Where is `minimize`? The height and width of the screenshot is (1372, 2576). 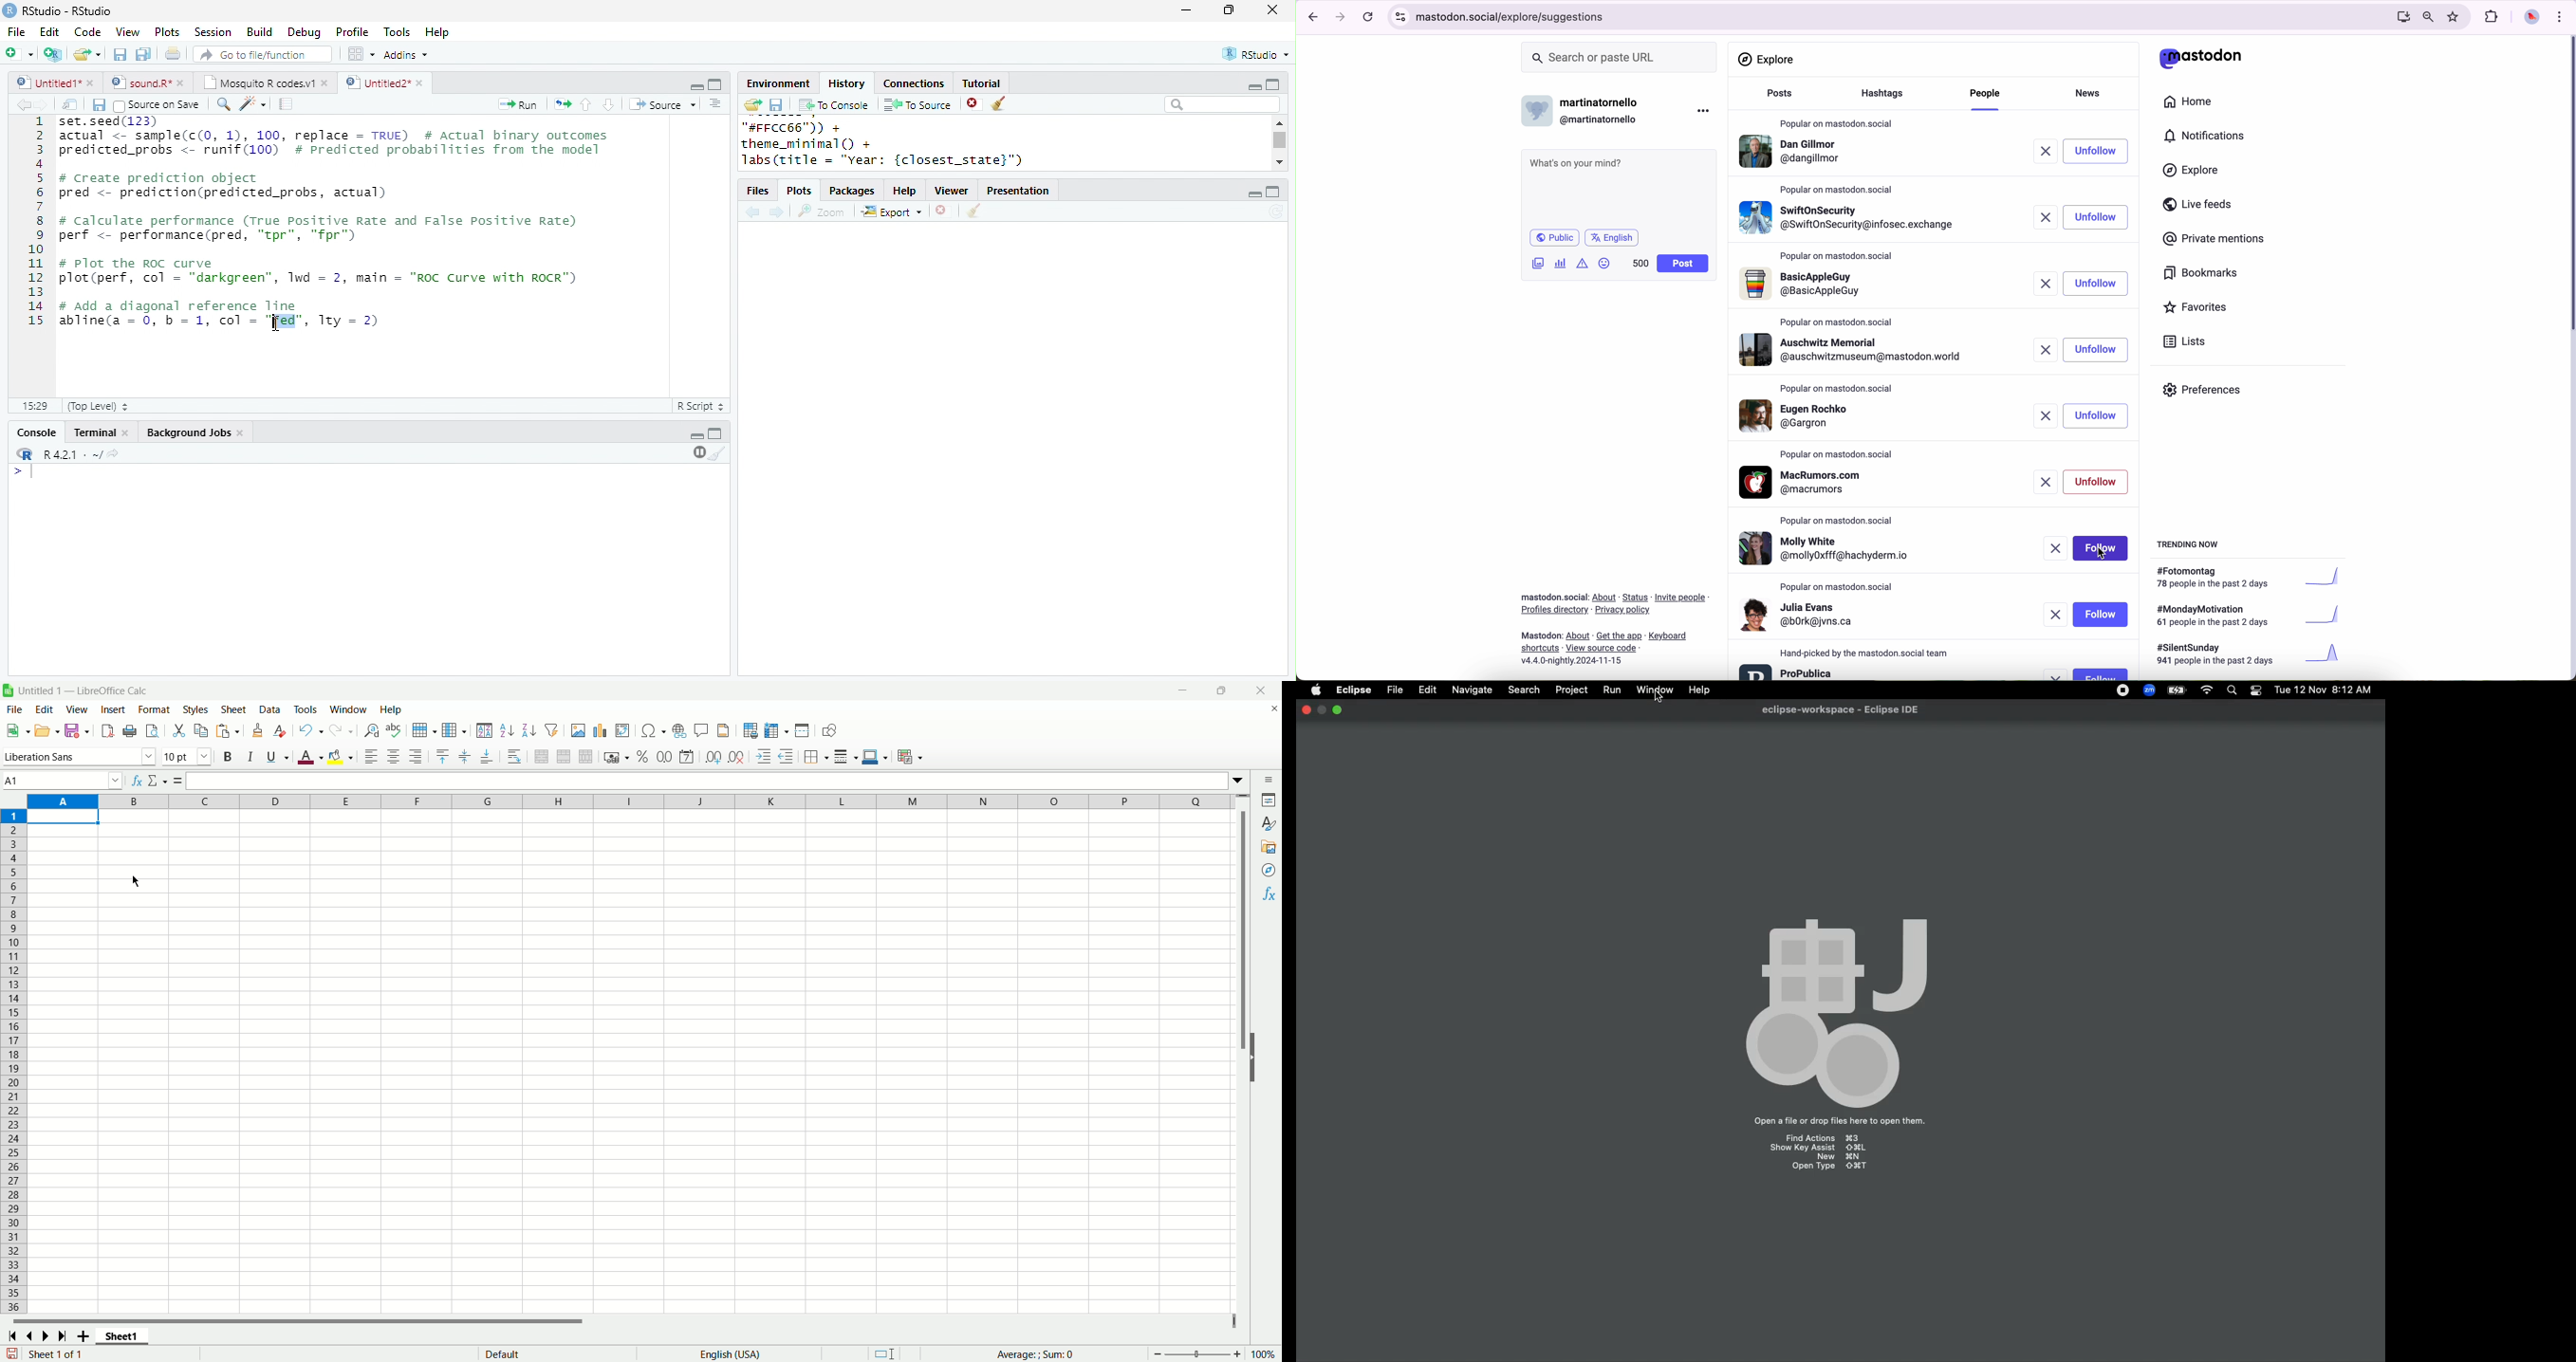 minimize is located at coordinates (696, 85).